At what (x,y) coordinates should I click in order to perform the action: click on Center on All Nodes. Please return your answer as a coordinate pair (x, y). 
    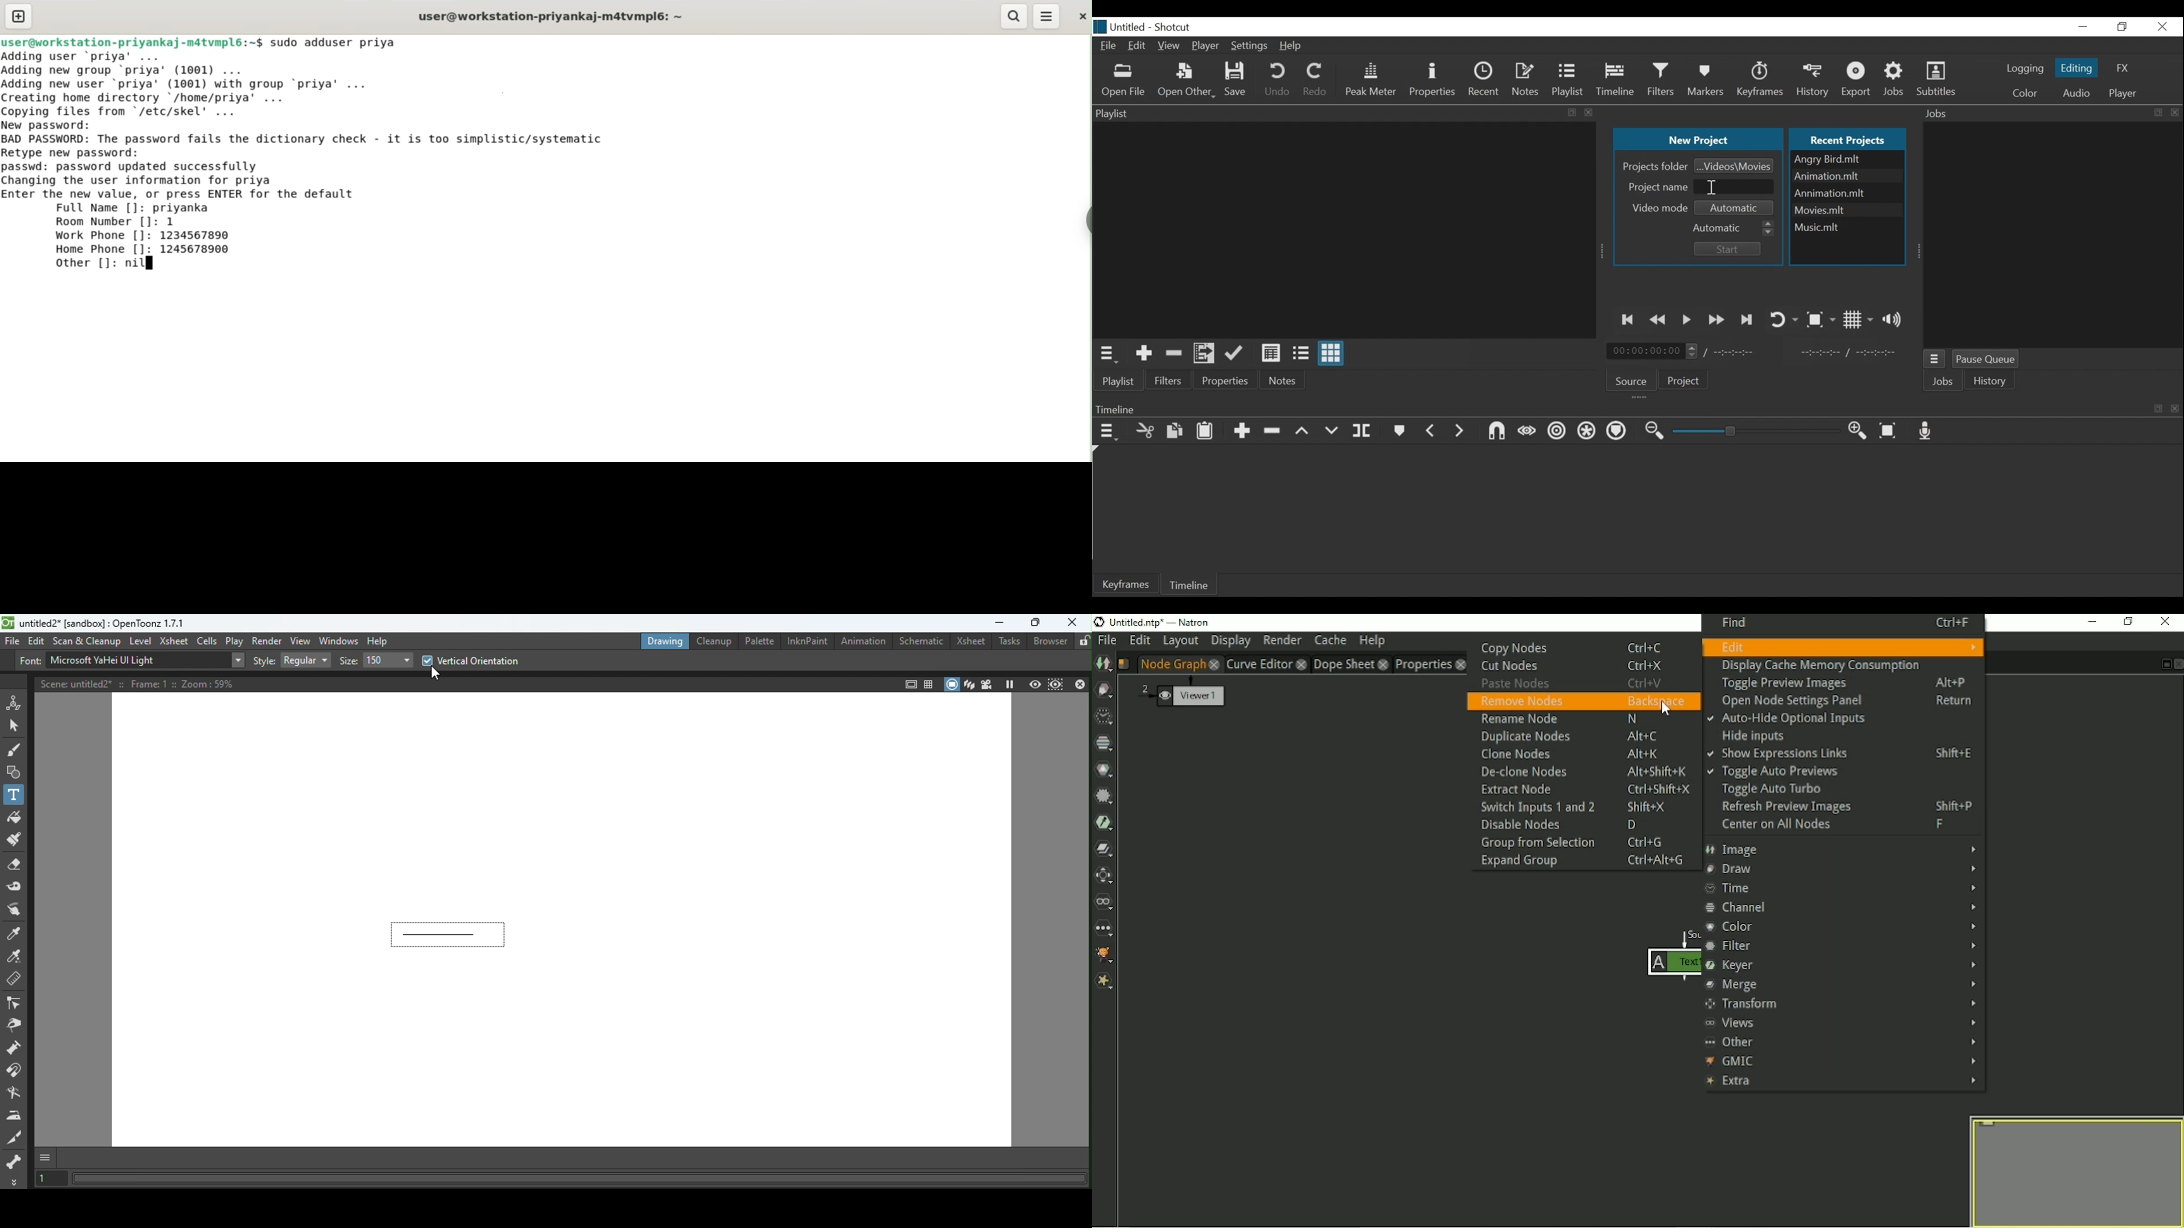
    Looking at the image, I should click on (1833, 825).